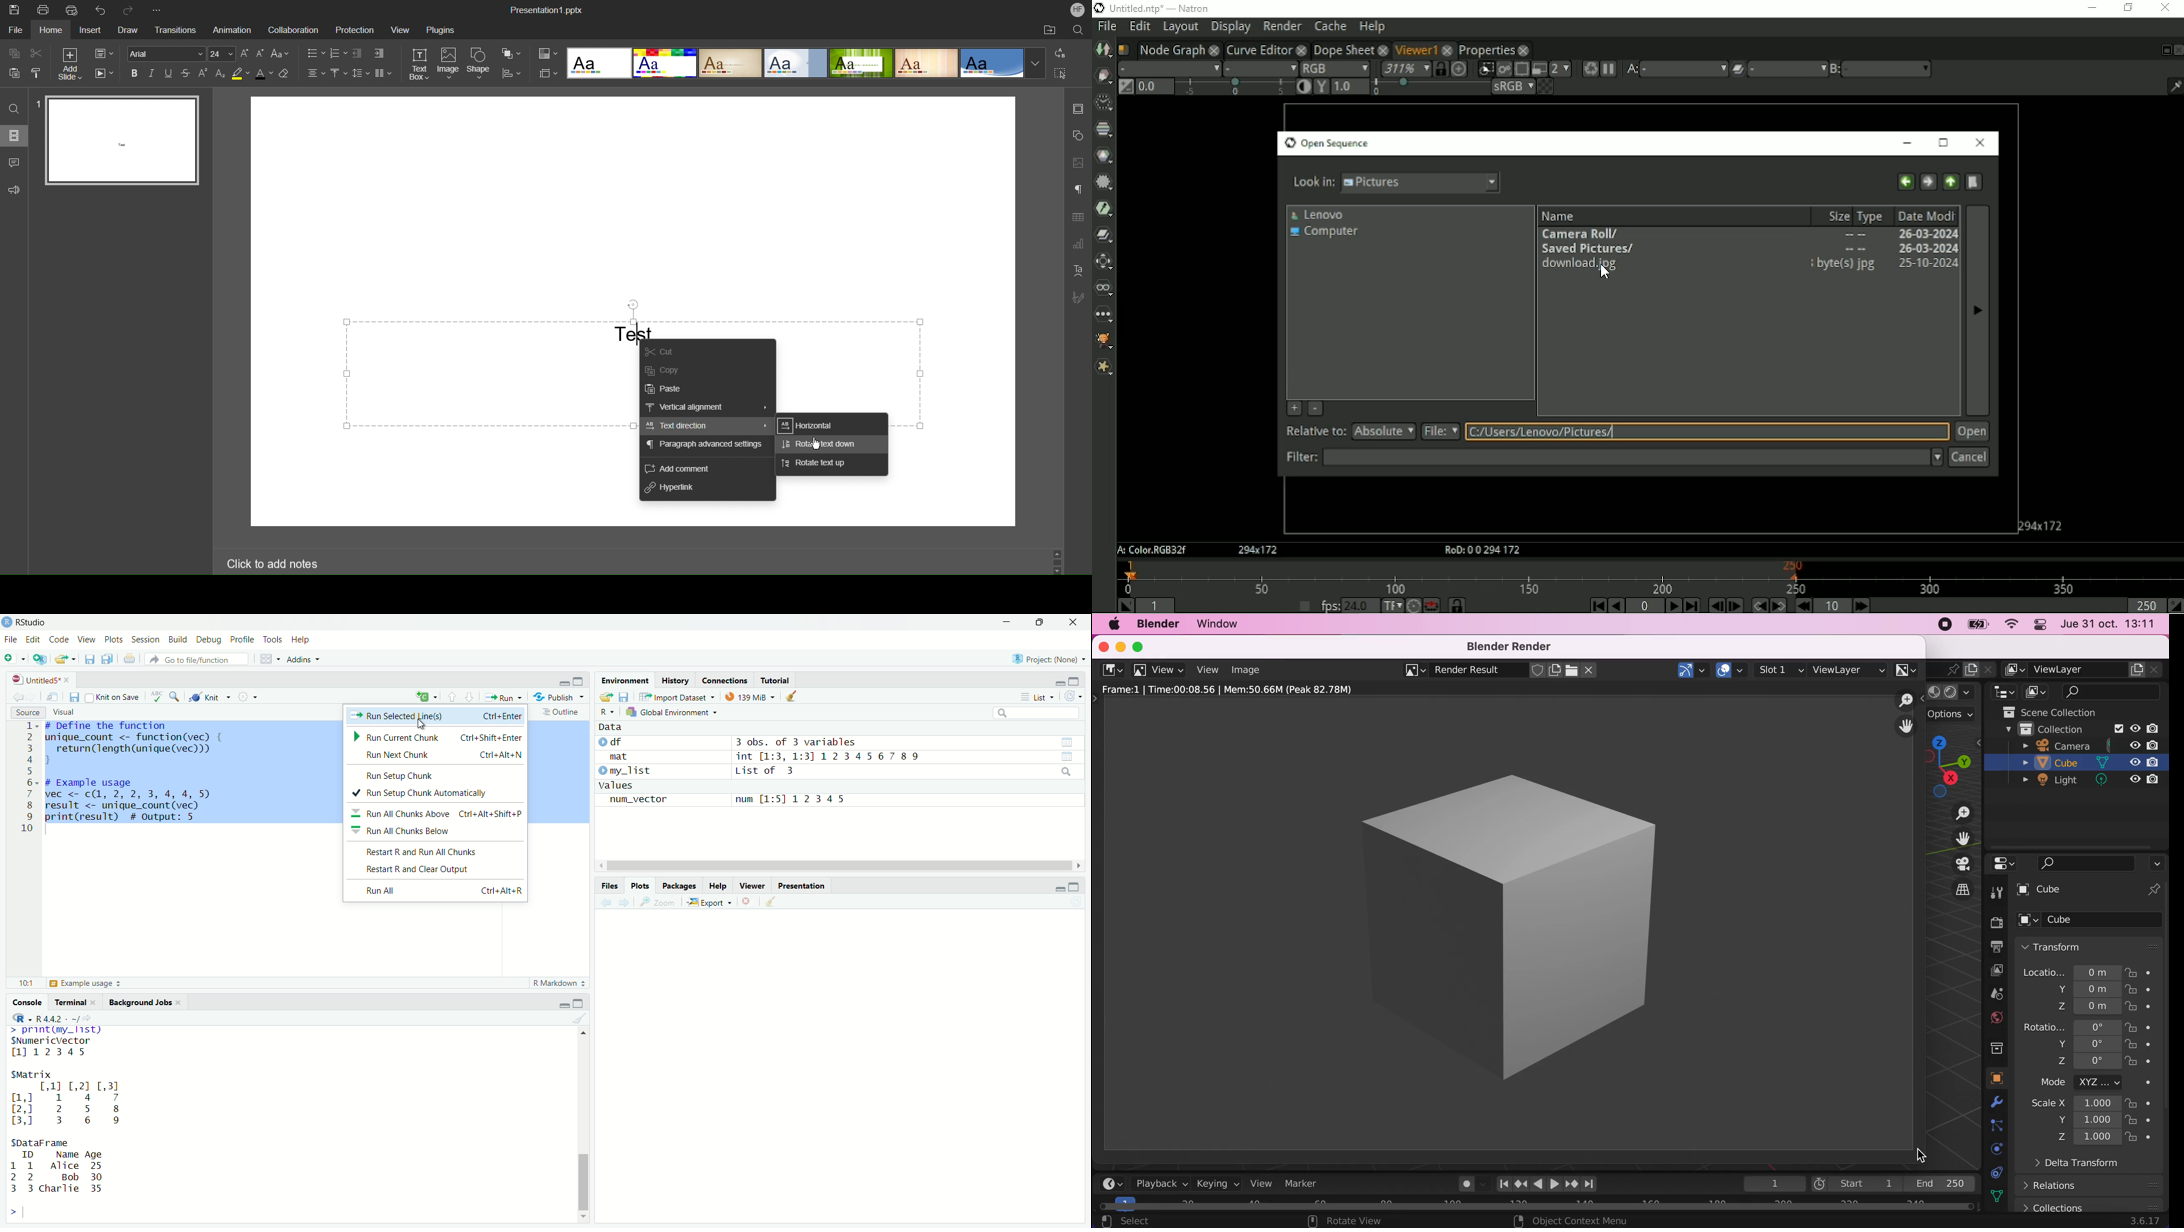  Describe the element at coordinates (129, 660) in the screenshot. I see `print current file` at that location.